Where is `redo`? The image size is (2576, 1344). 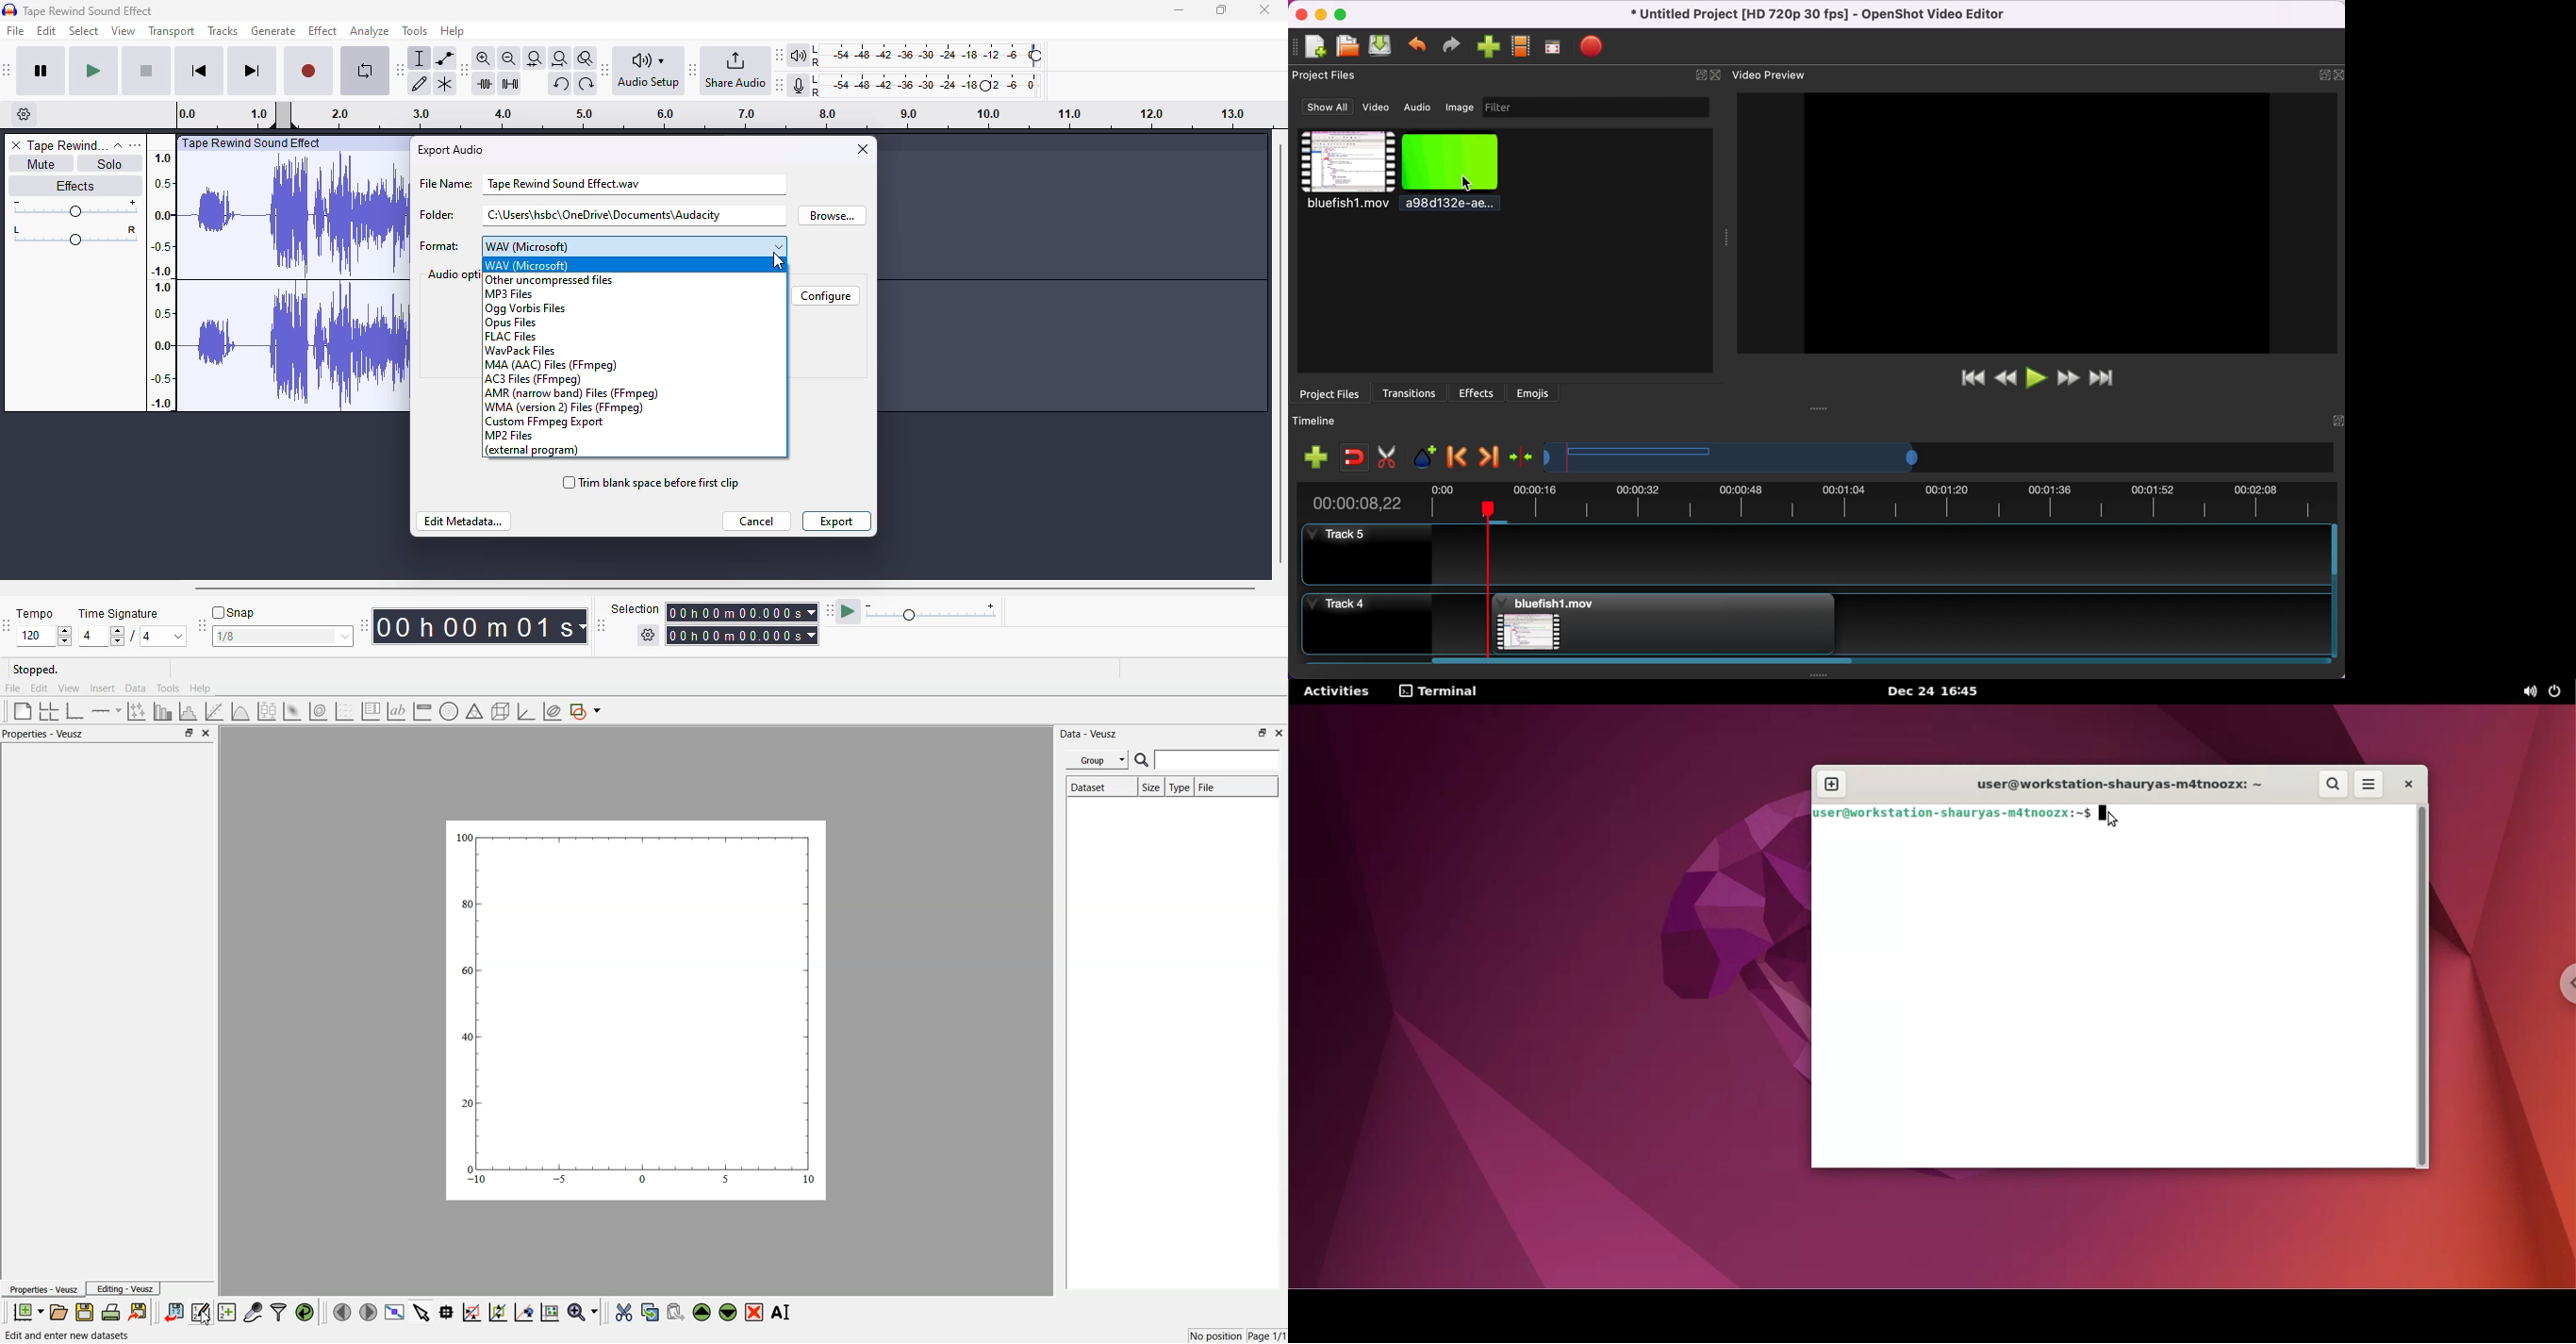 redo is located at coordinates (586, 83).